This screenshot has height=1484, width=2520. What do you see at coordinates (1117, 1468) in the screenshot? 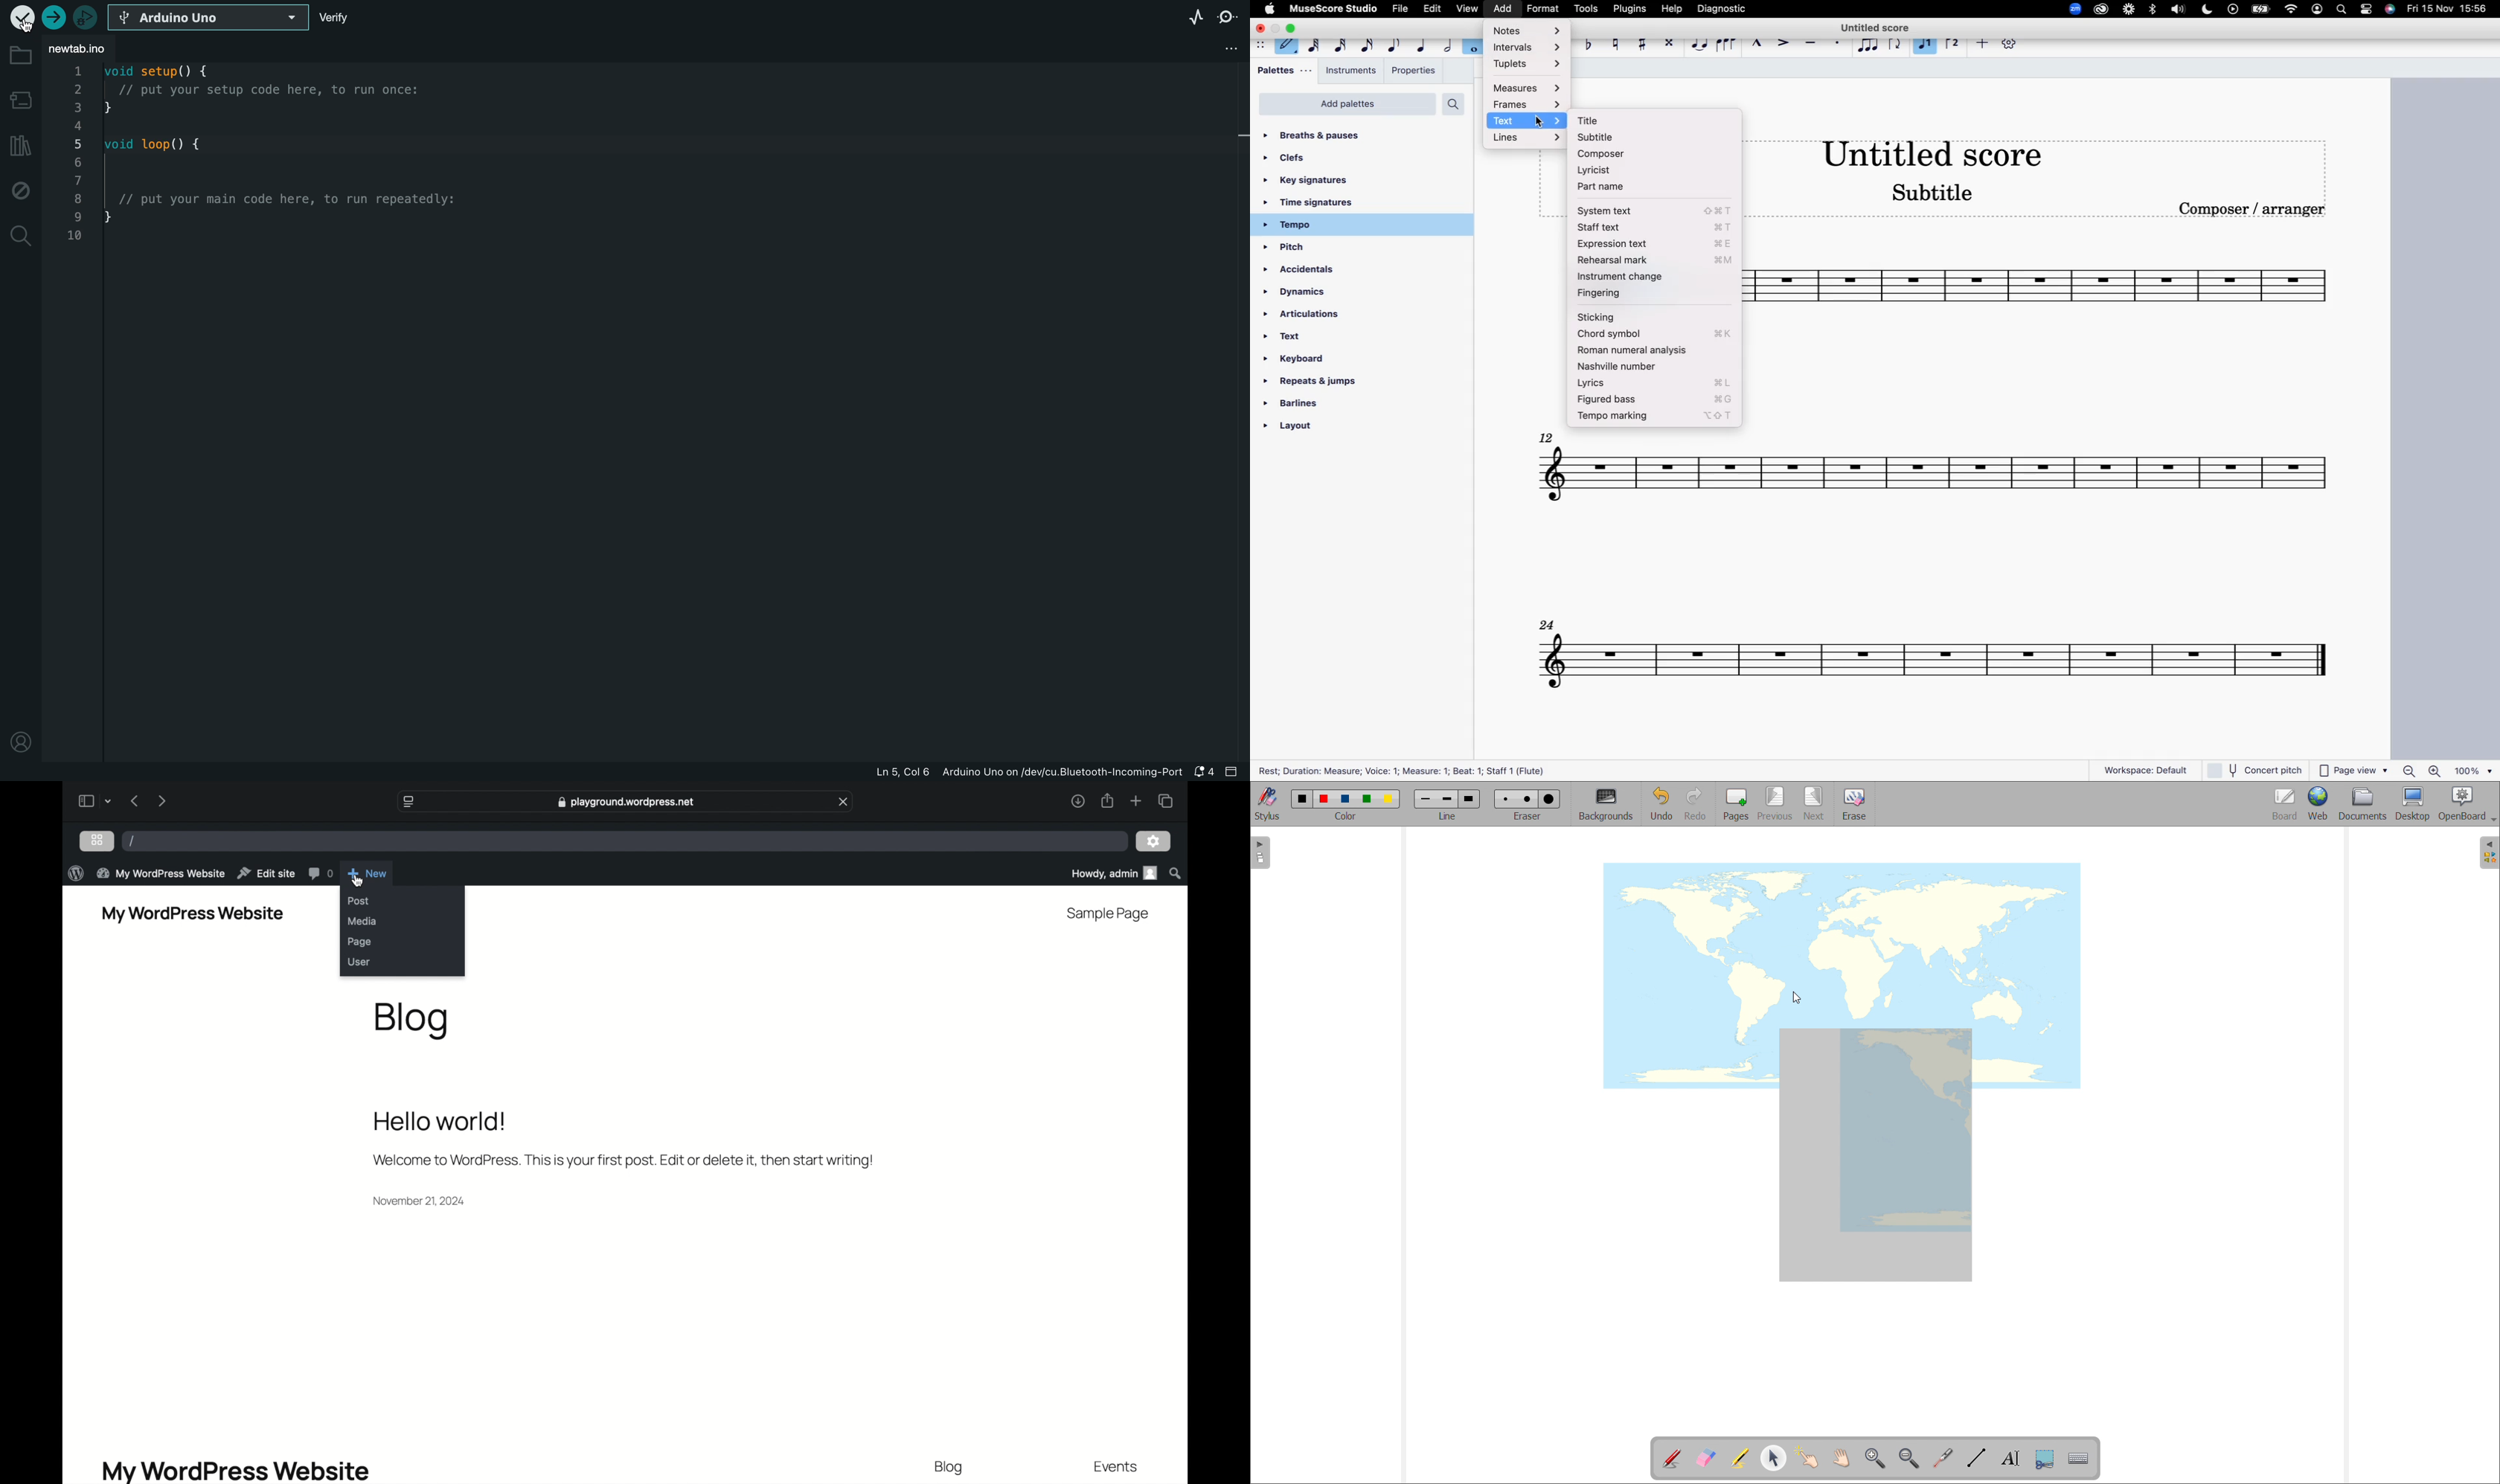
I see `events` at bounding box center [1117, 1468].